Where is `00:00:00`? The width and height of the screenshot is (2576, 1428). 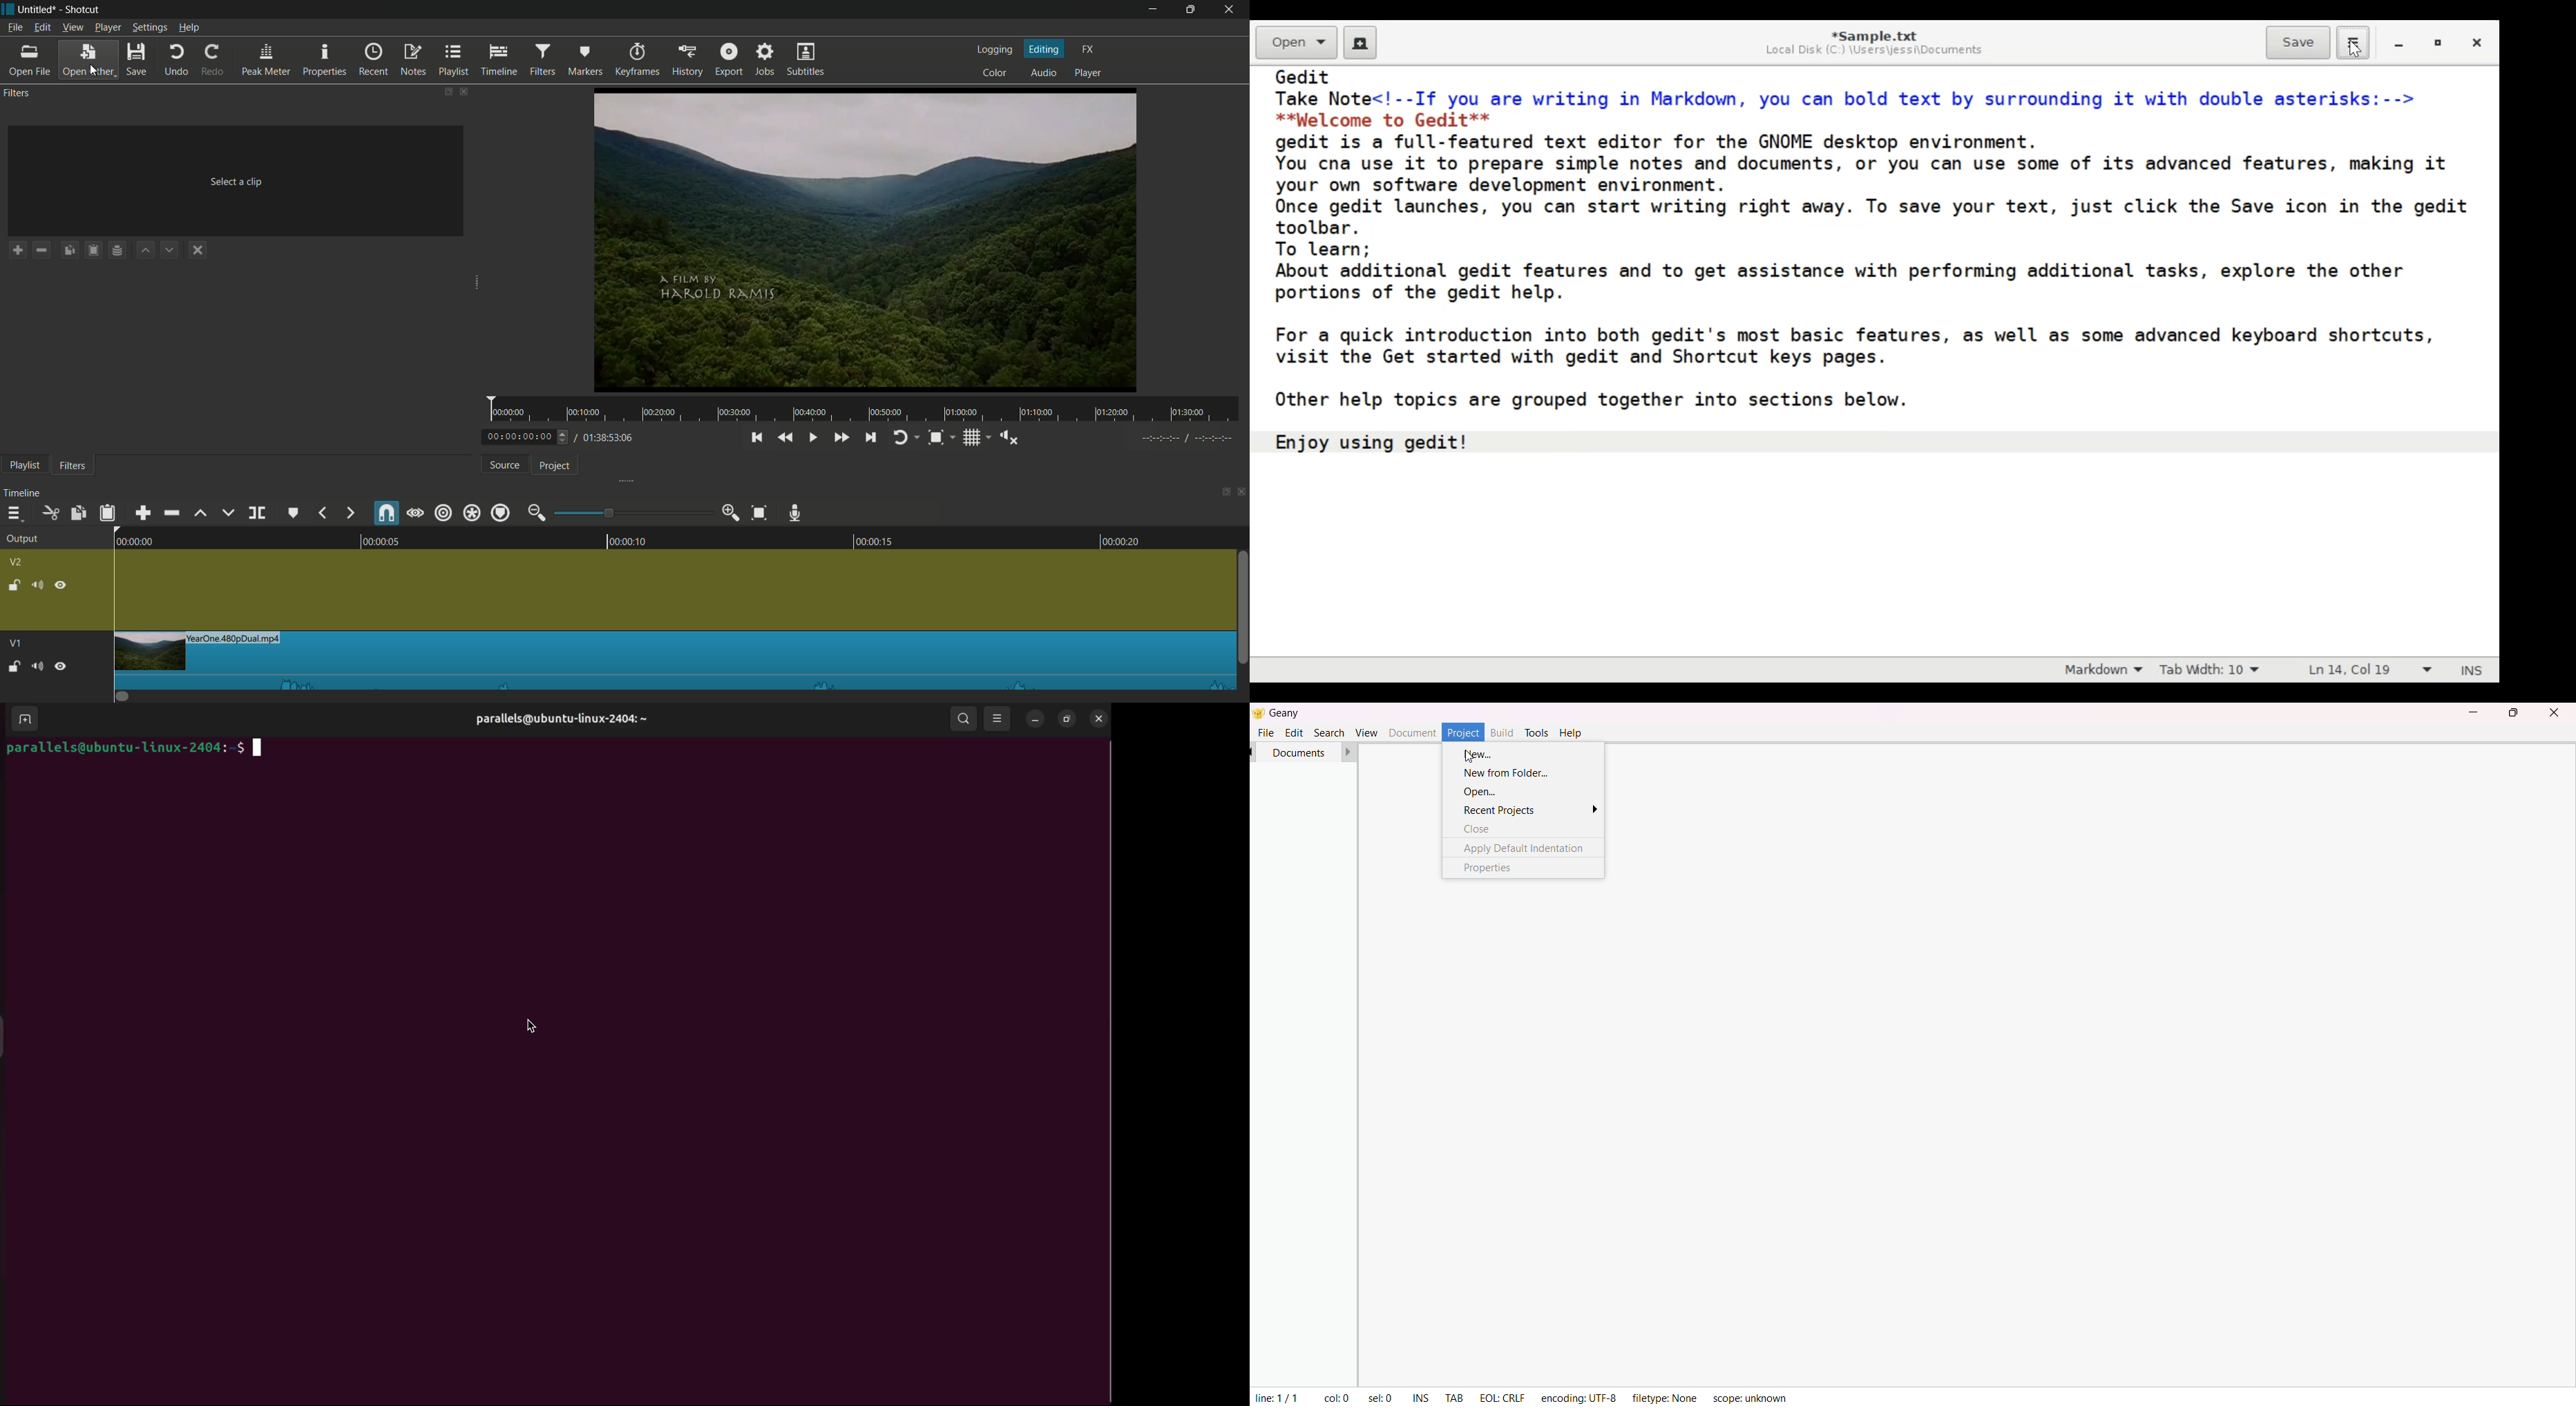
00:00:00 is located at coordinates (127, 541).